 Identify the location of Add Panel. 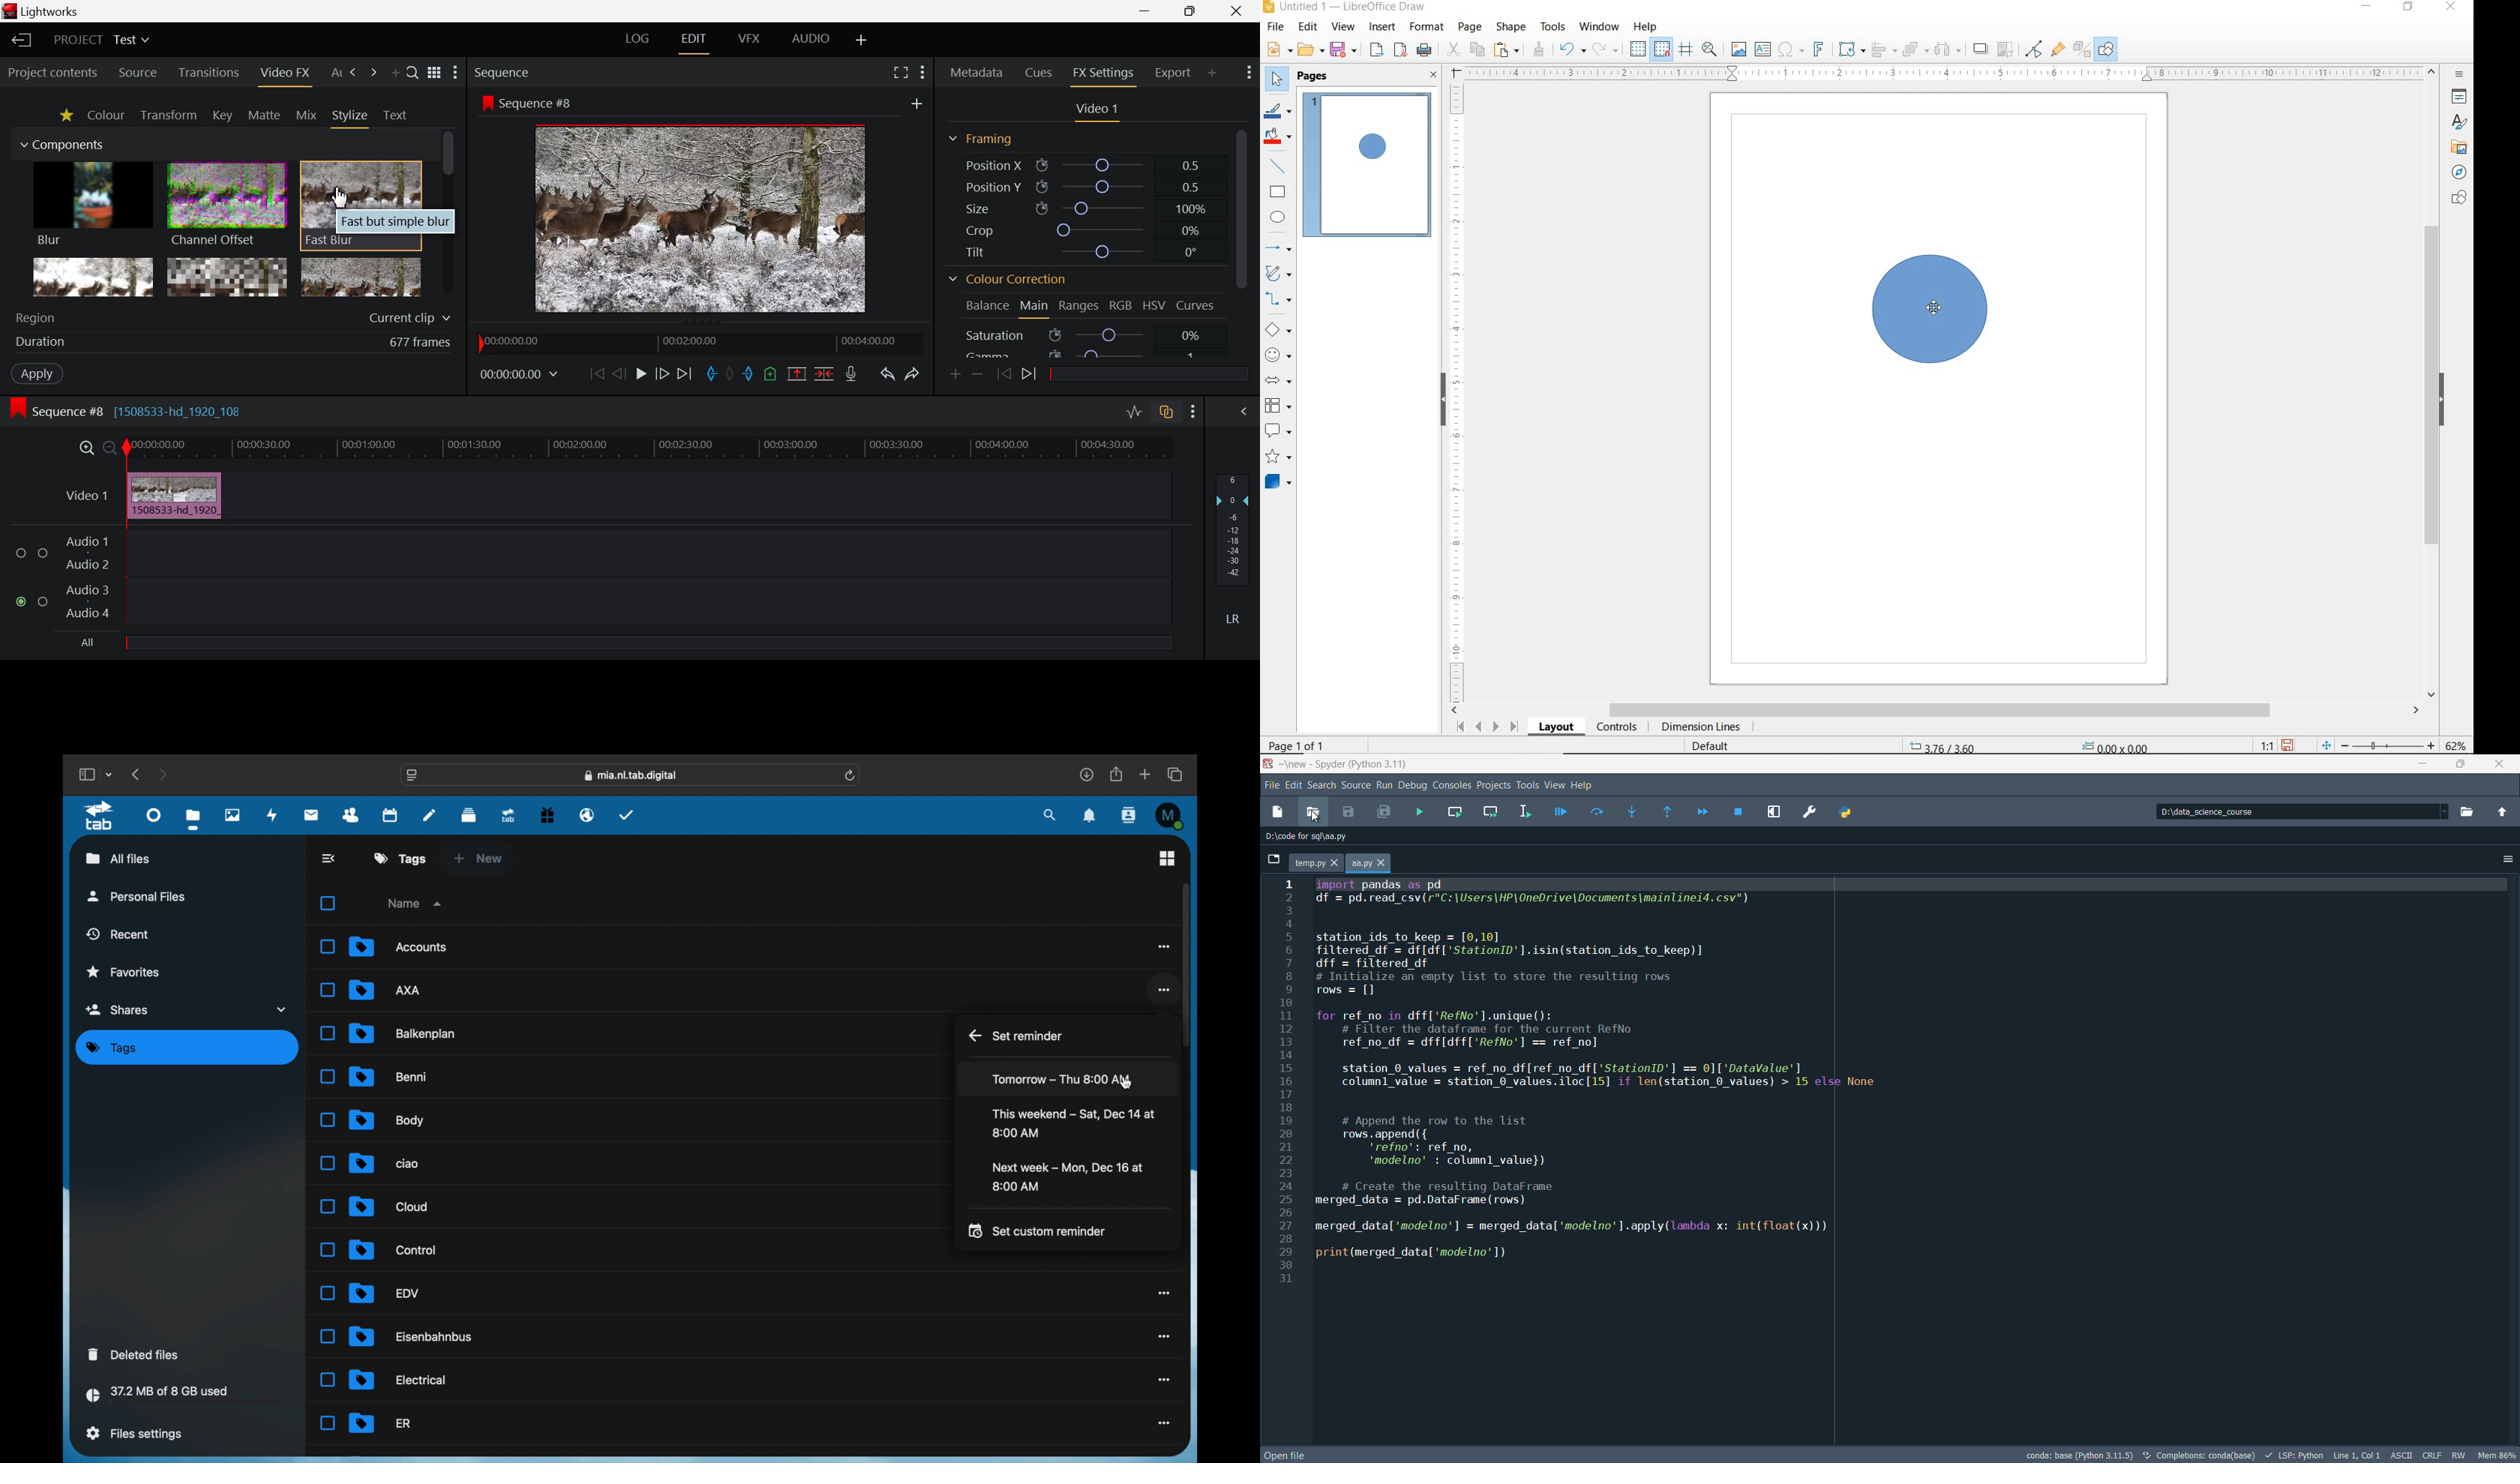
(1213, 73).